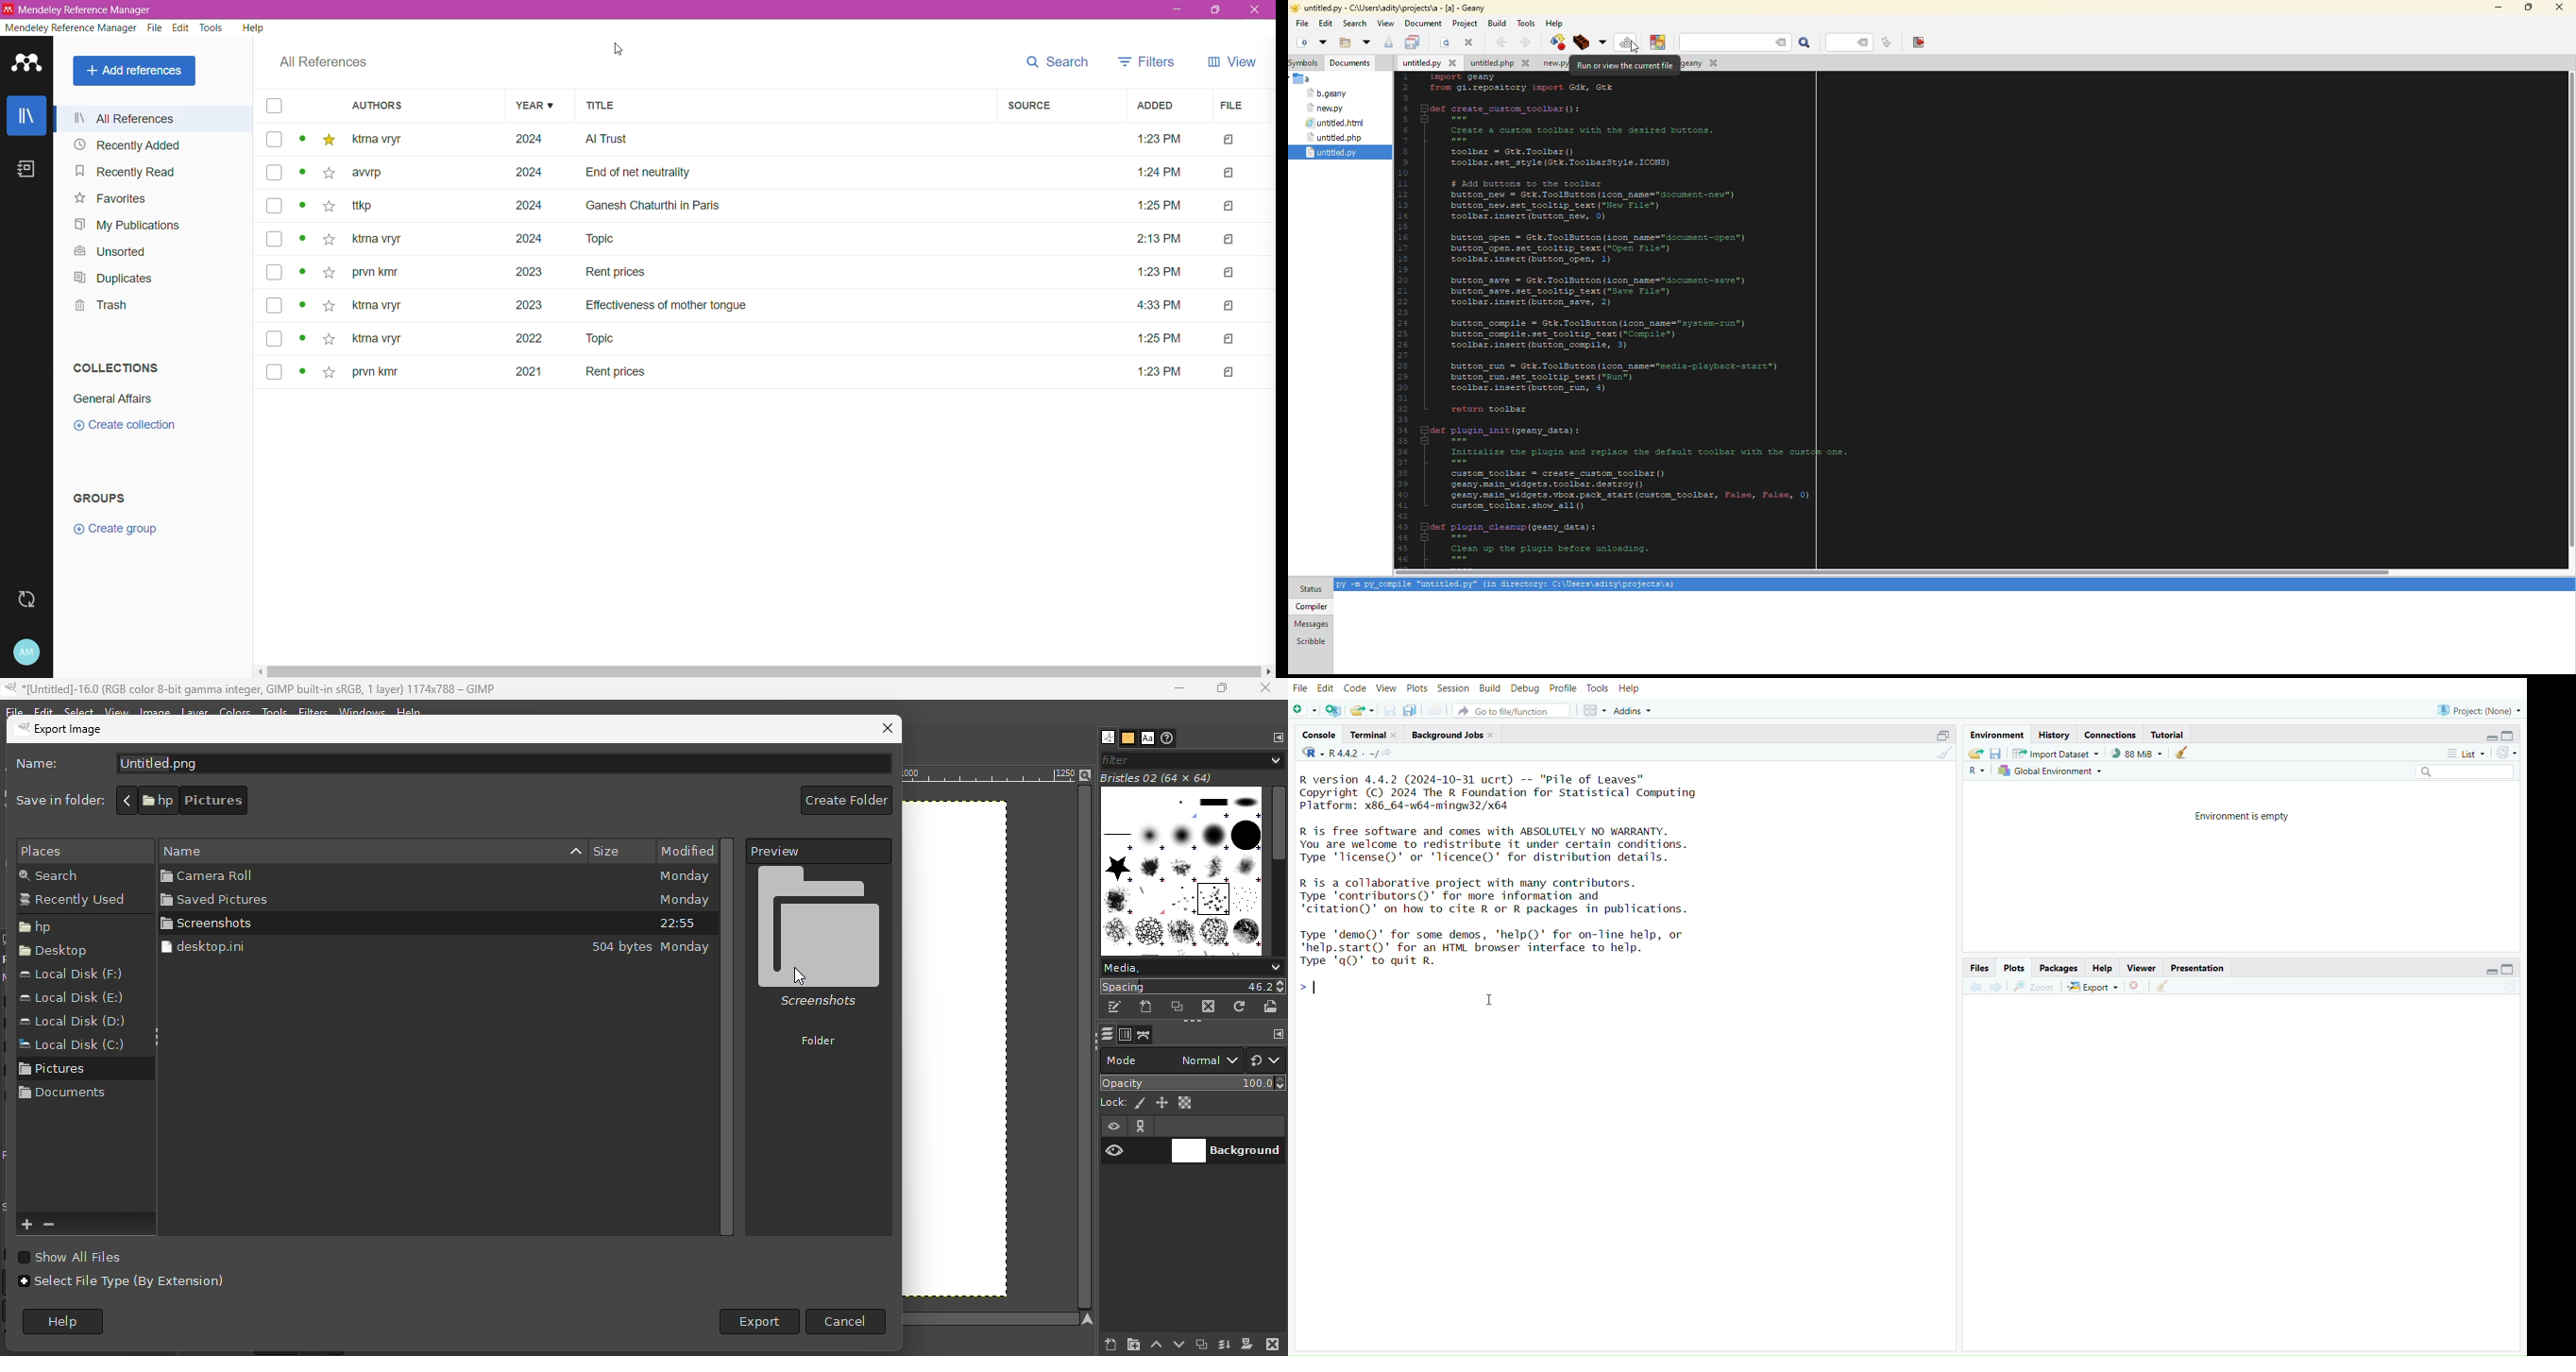  What do you see at coordinates (2479, 710) in the screenshot?
I see `project (None)` at bounding box center [2479, 710].